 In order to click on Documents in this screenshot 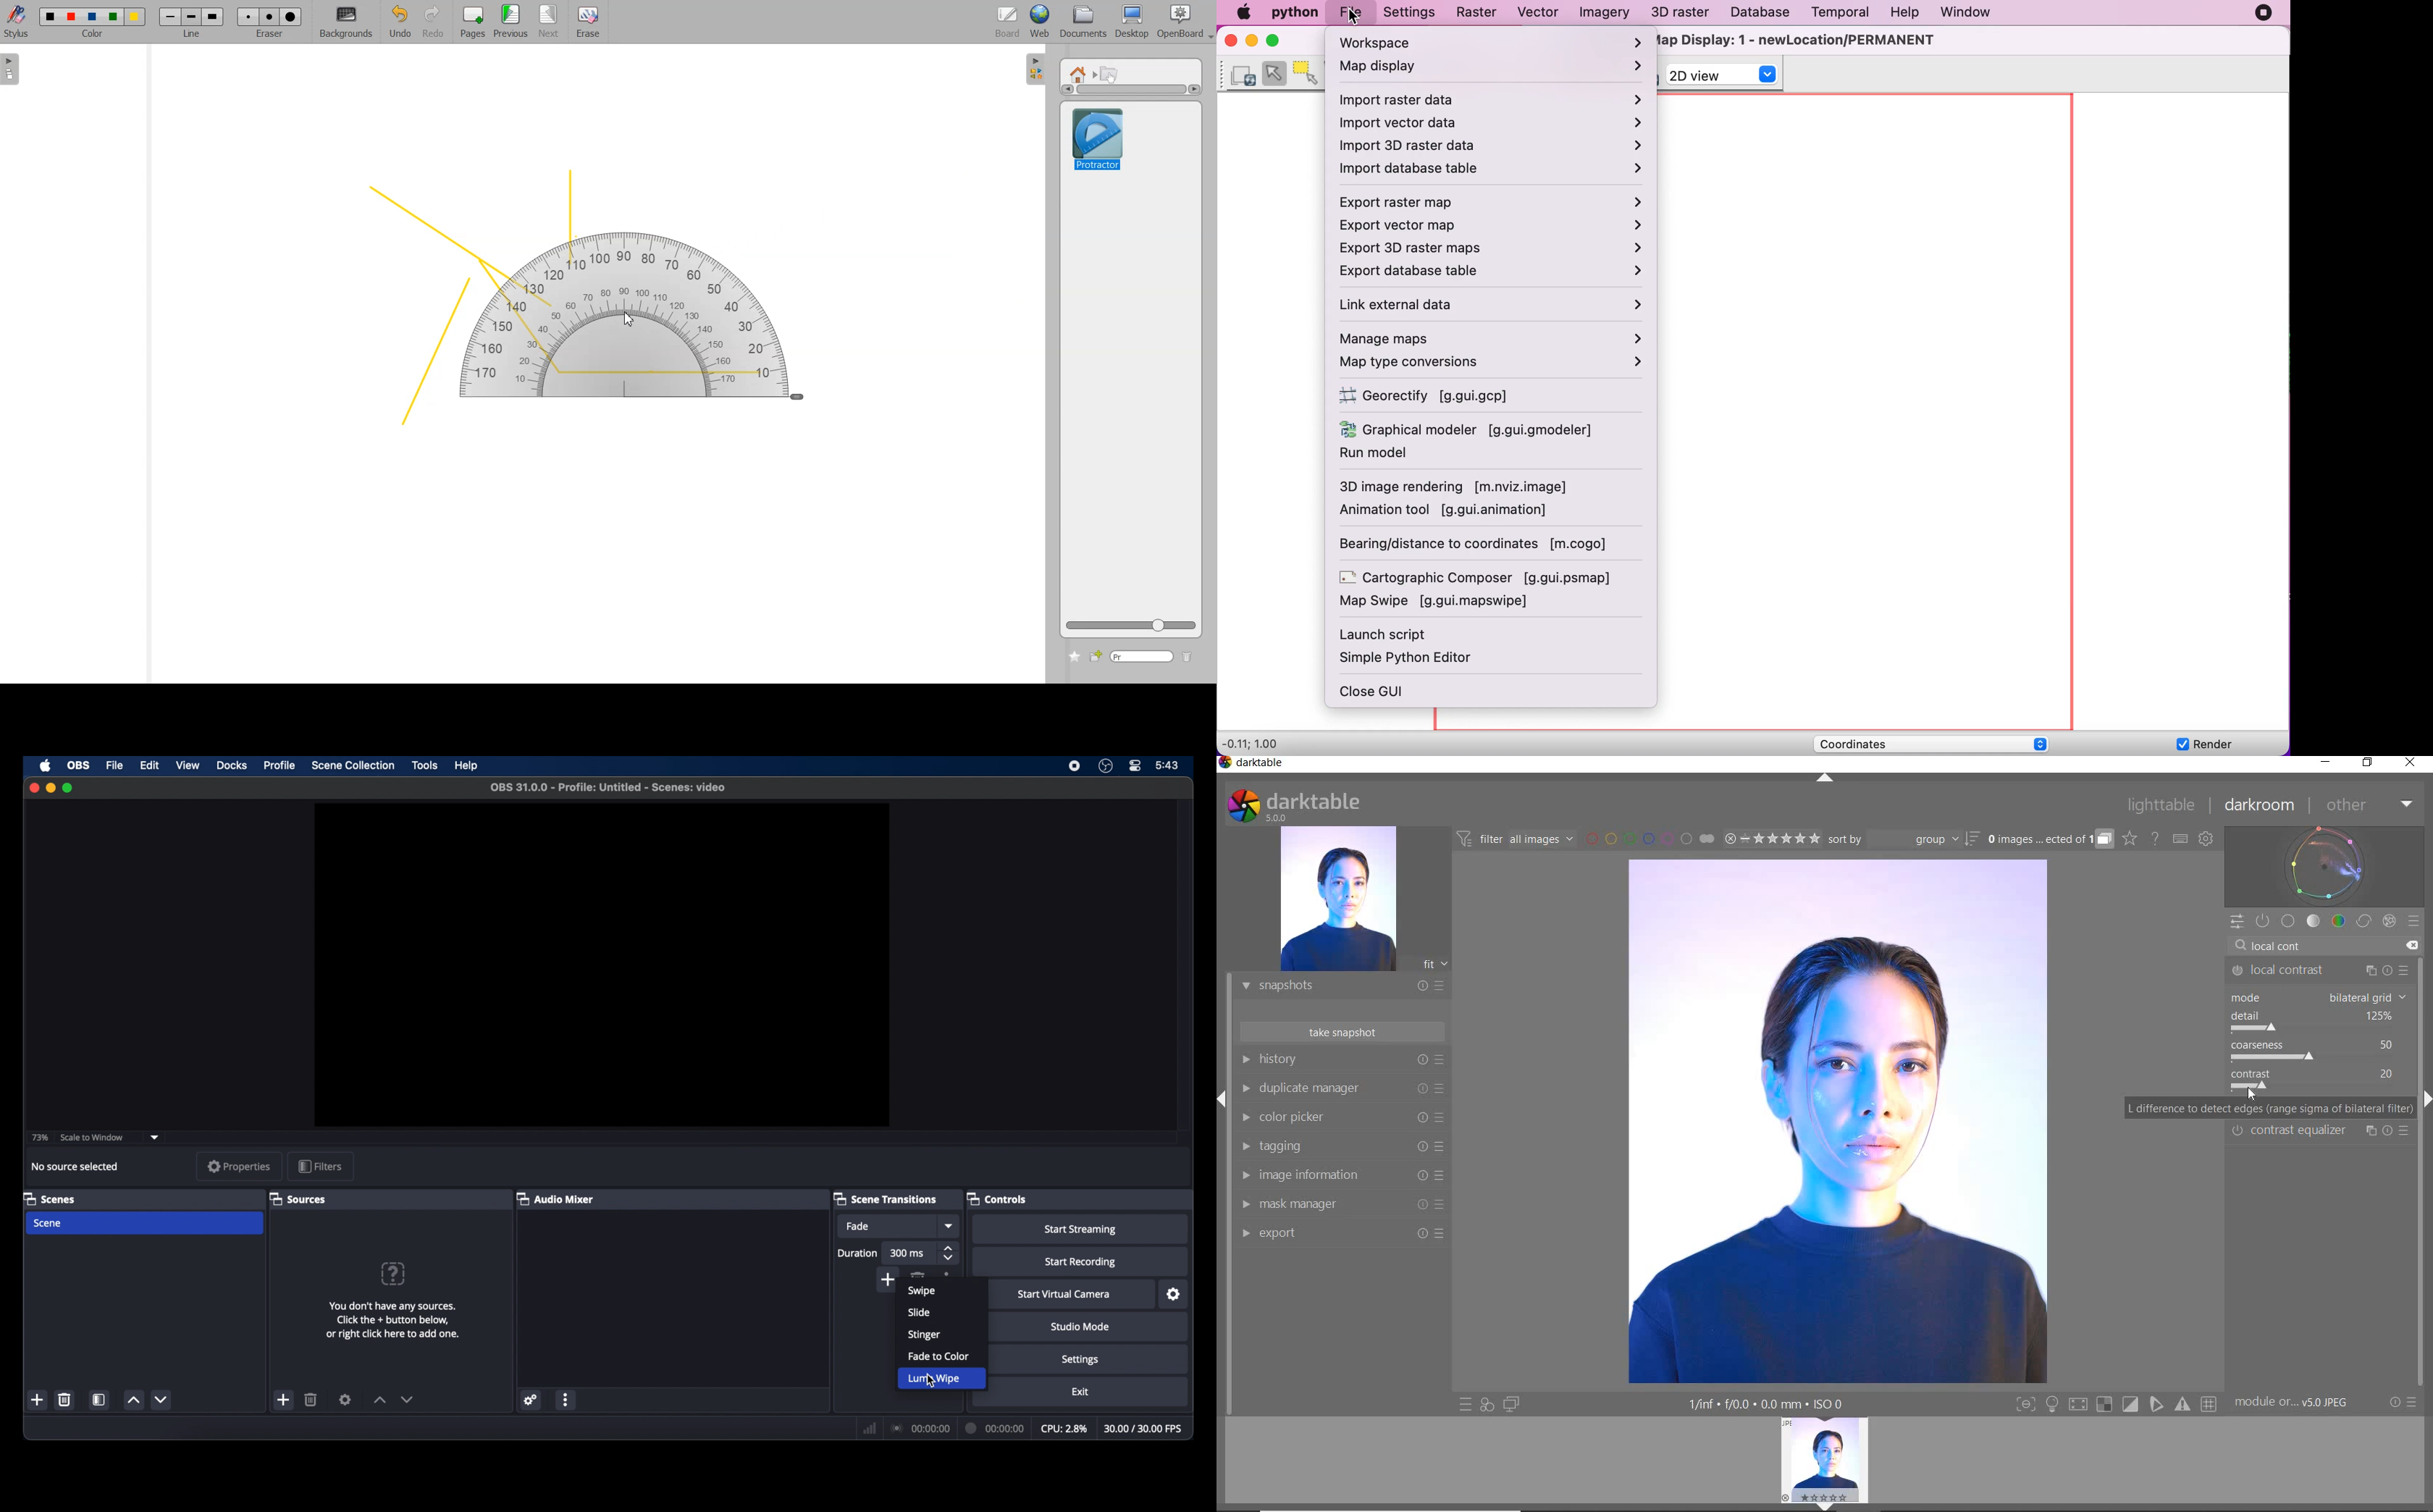, I will do `click(1081, 23)`.